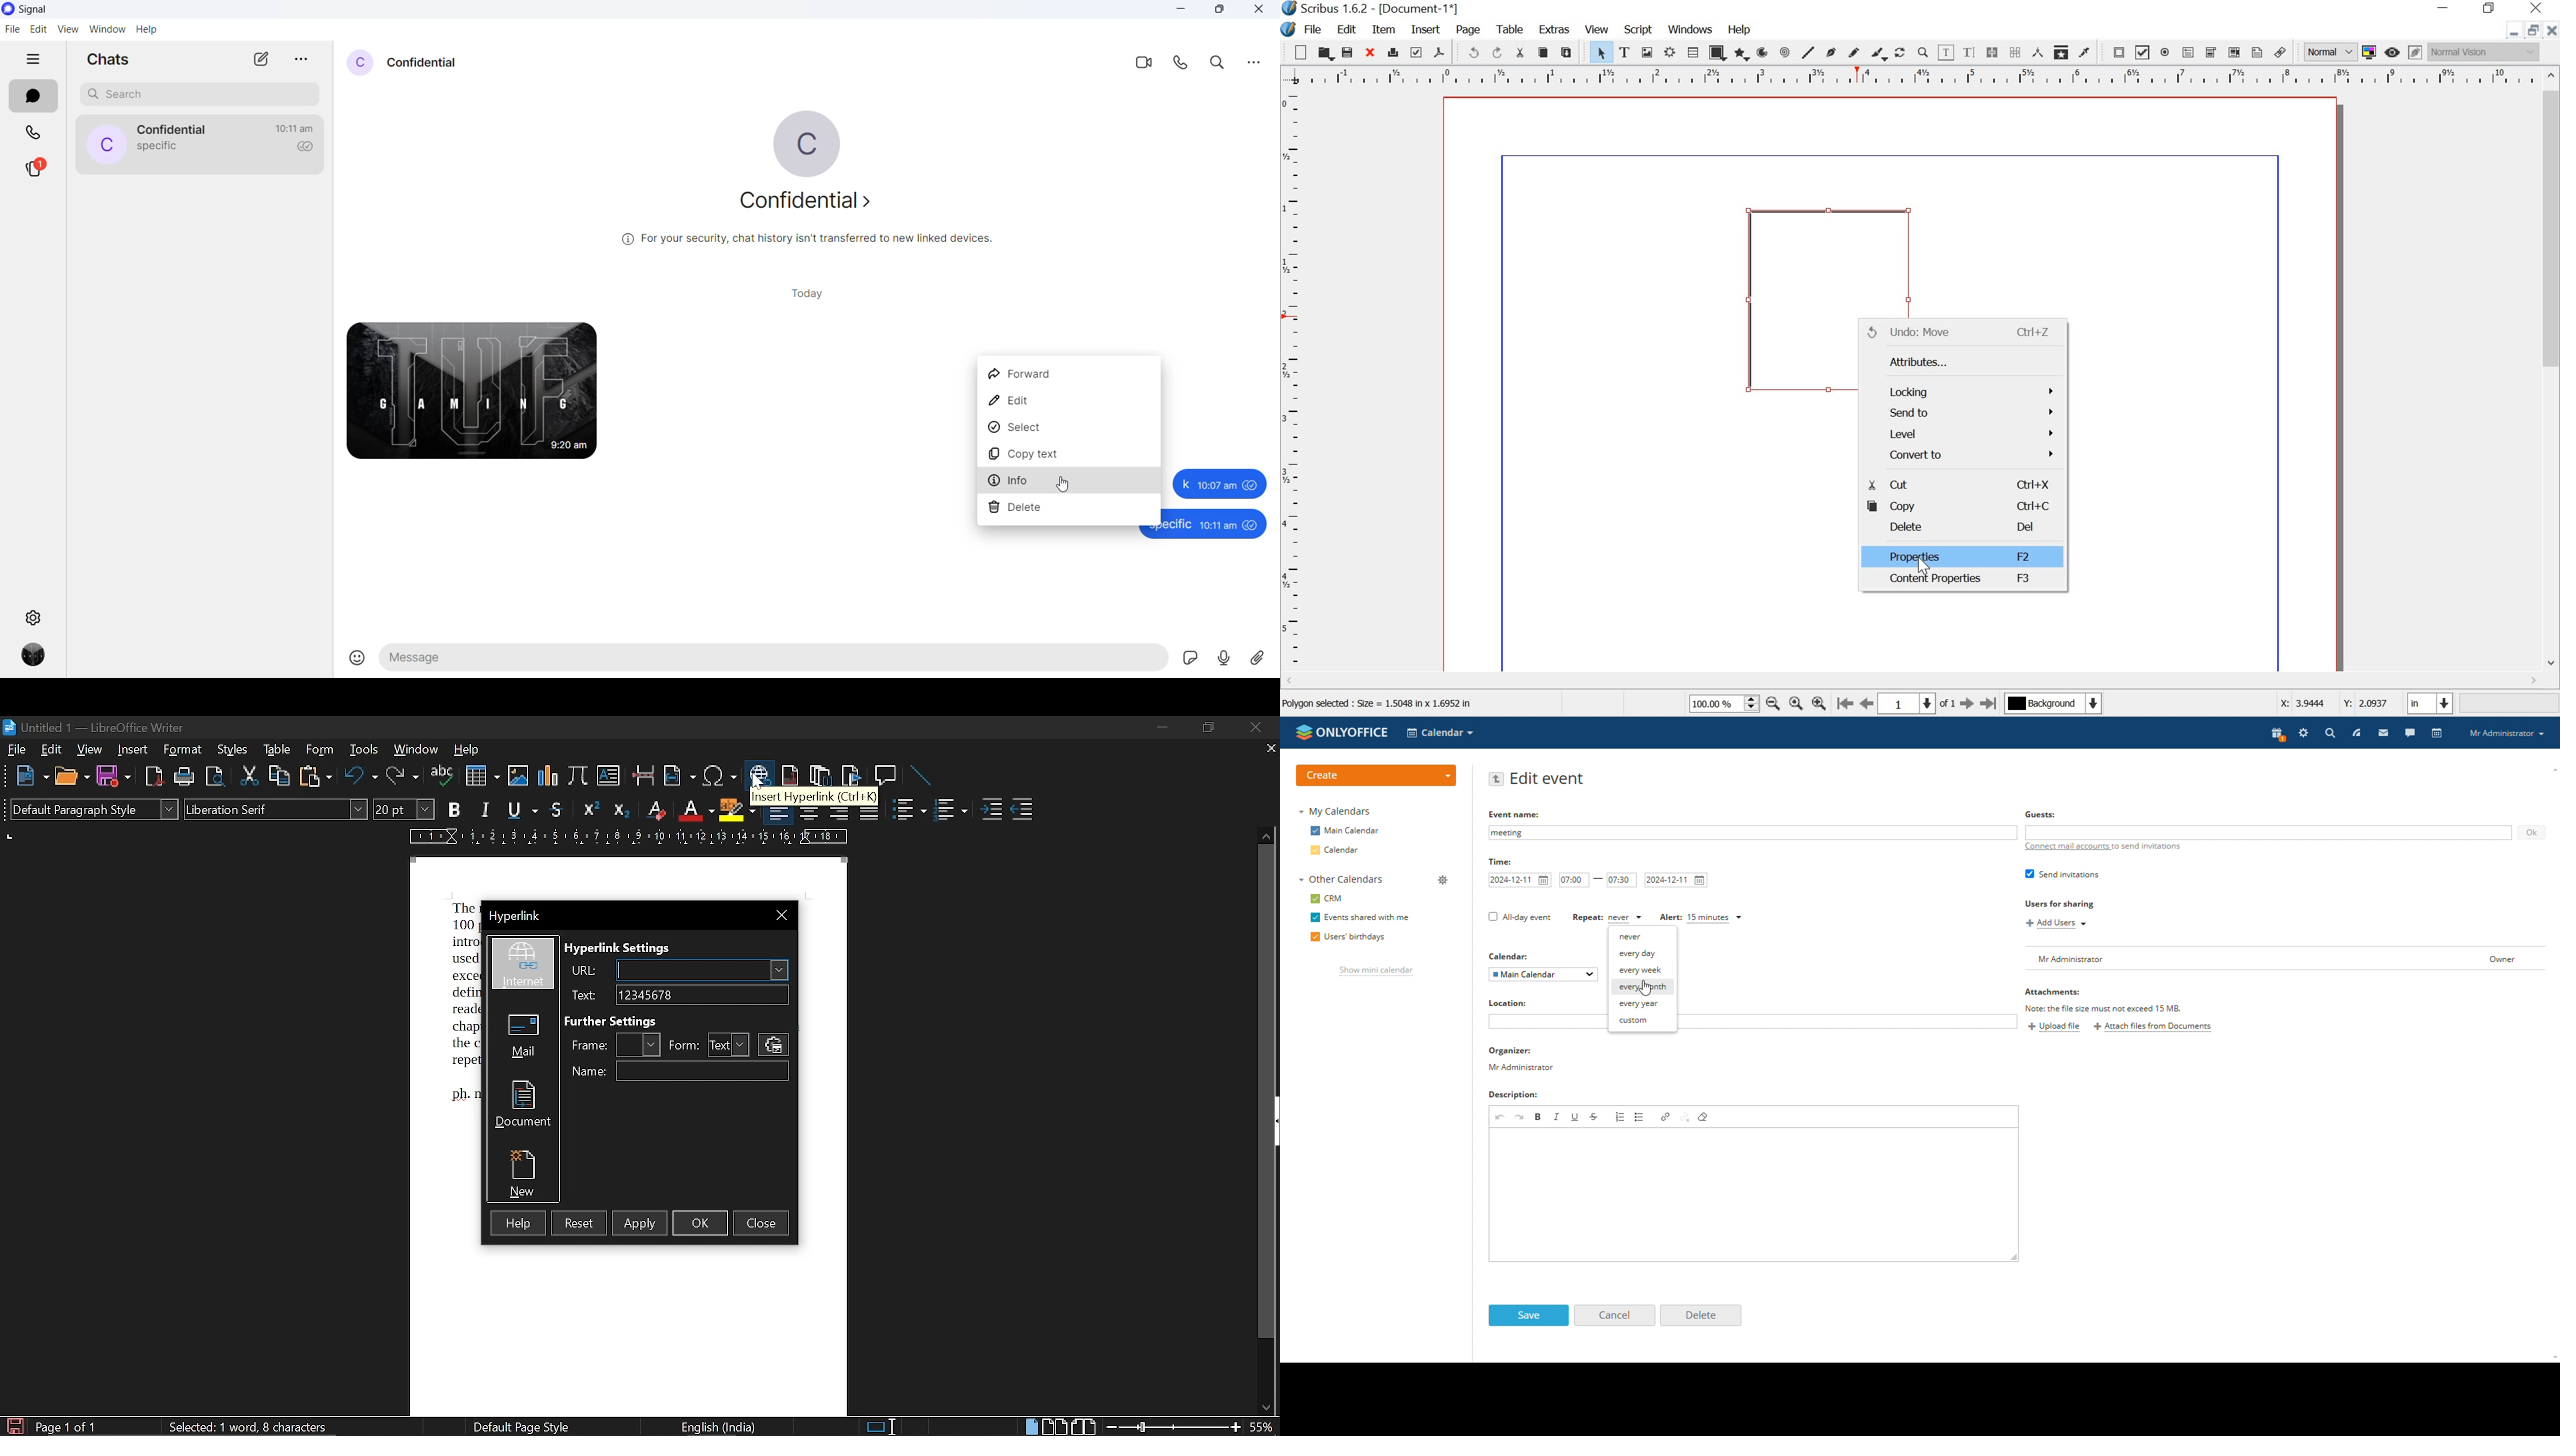 Image resolution: width=2576 pixels, height=1456 pixels. What do you see at coordinates (1911, 76) in the screenshot?
I see `ruler` at bounding box center [1911, 76].